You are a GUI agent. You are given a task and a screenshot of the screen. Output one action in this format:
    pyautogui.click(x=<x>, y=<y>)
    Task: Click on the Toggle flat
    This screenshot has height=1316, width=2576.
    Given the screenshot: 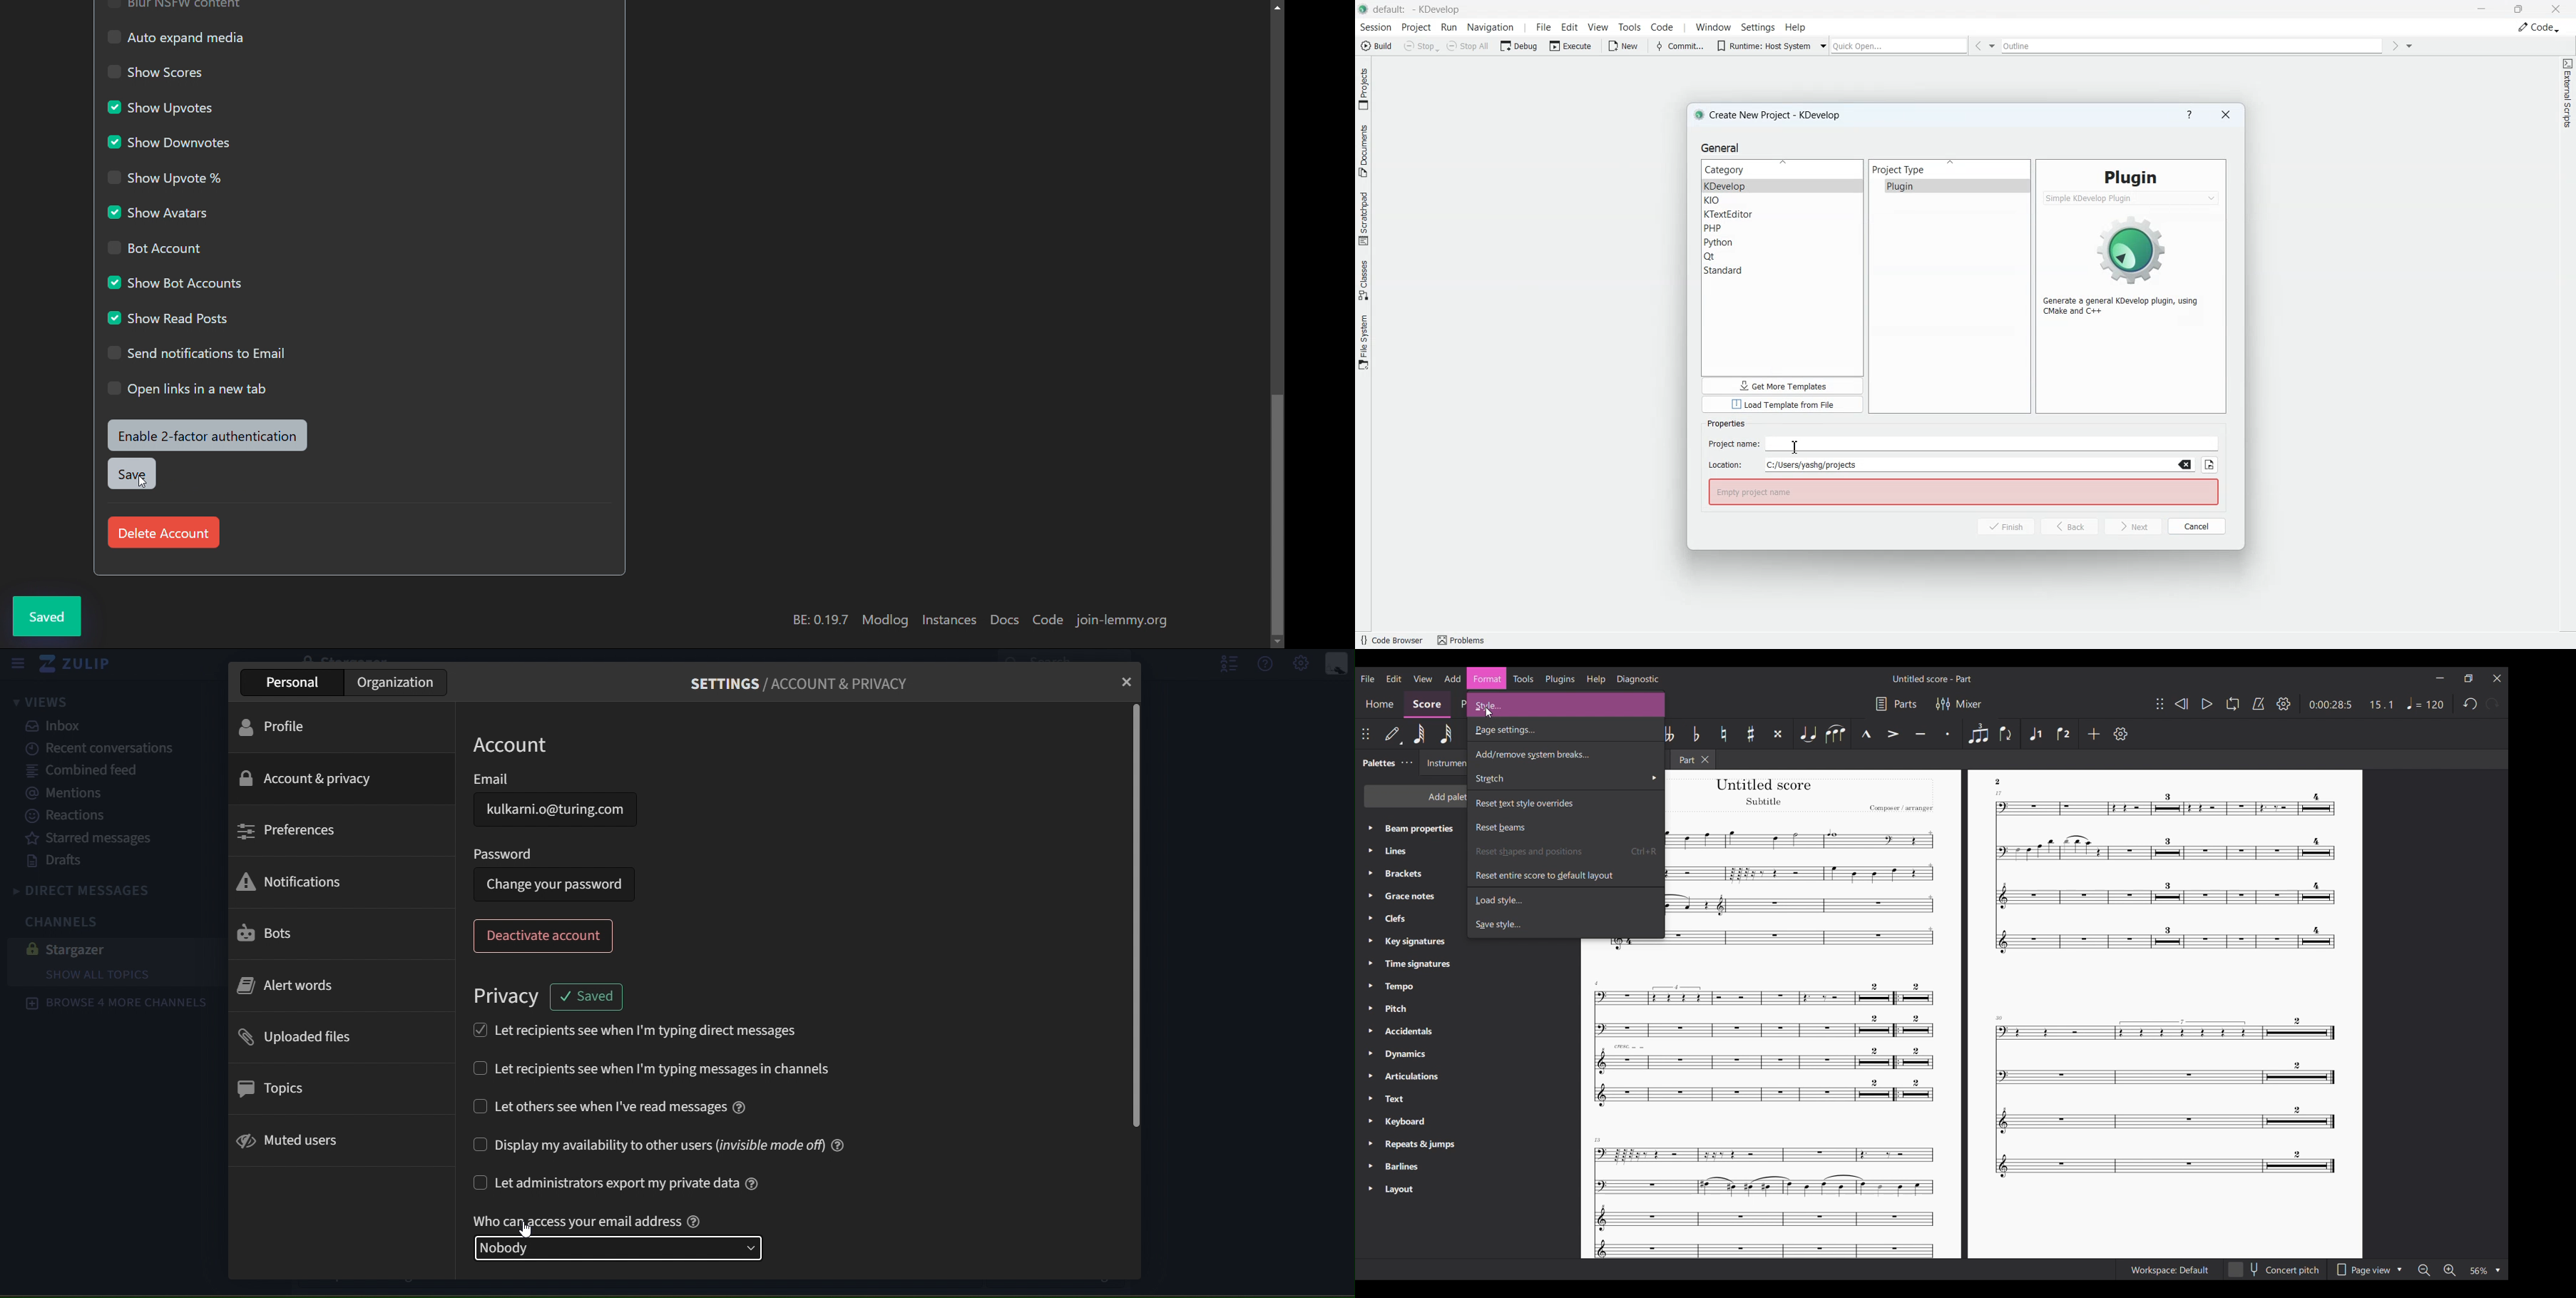 What is the action you would take?
    pyautogui.click(x=1697, y=734)
    